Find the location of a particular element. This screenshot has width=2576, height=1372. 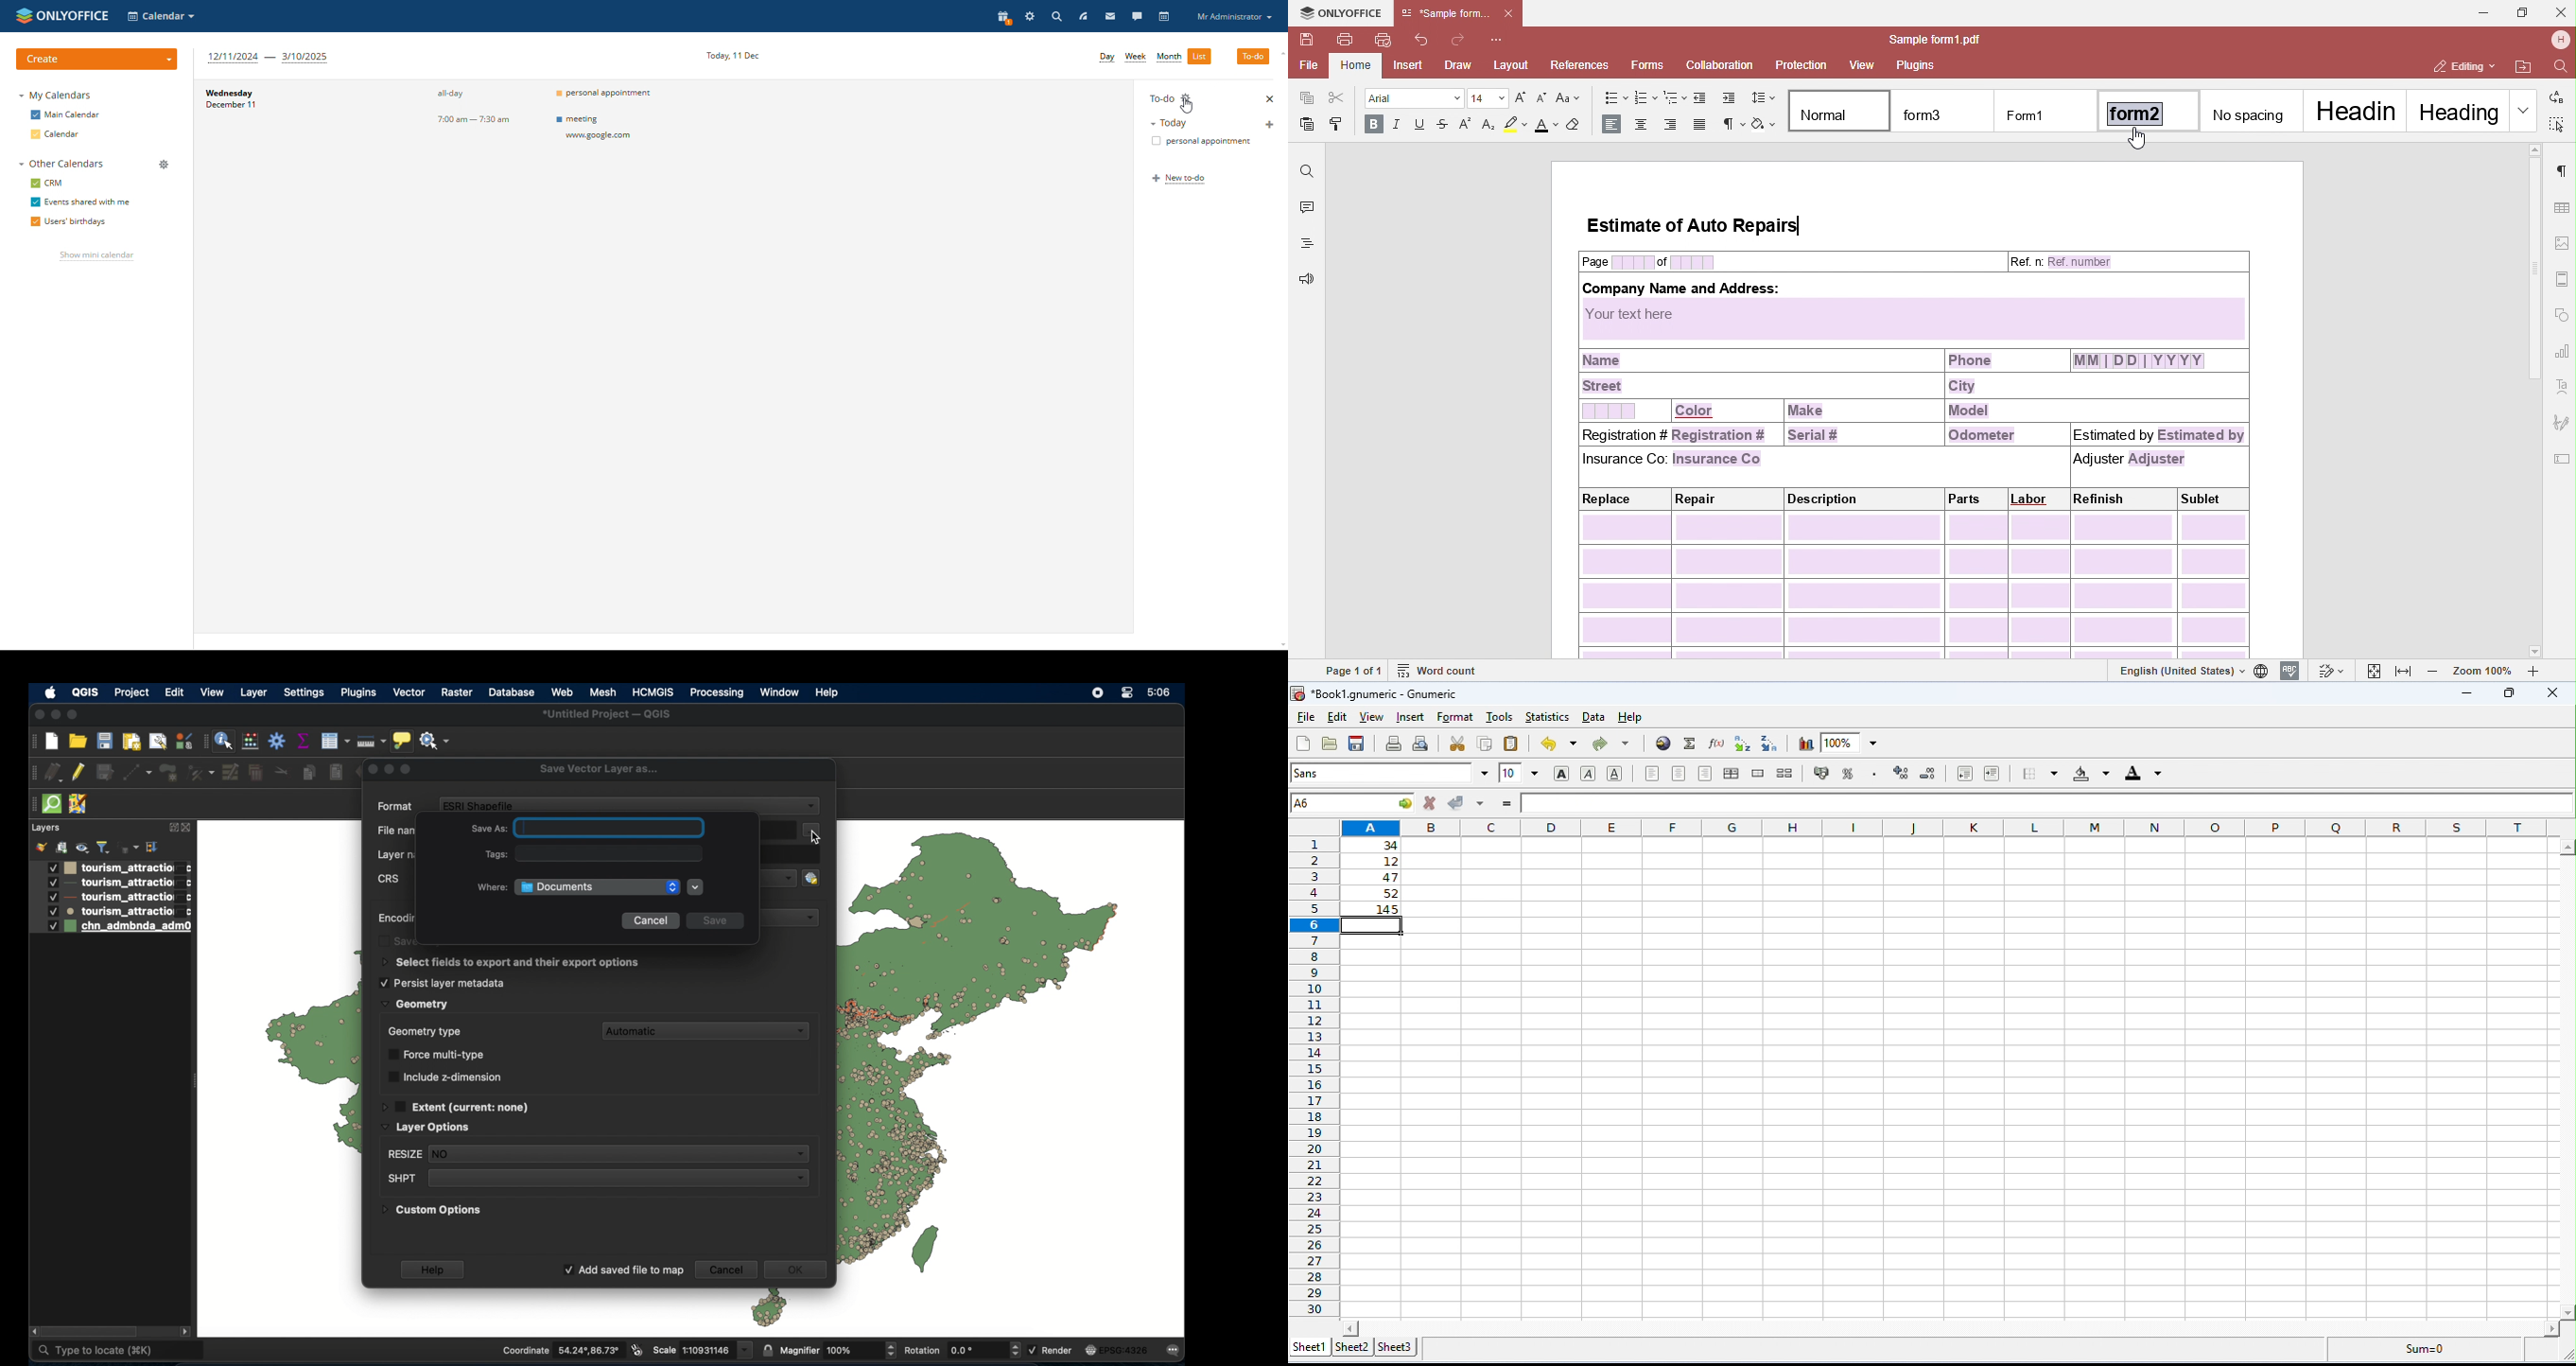

processing is located at coordinates (716, 693).